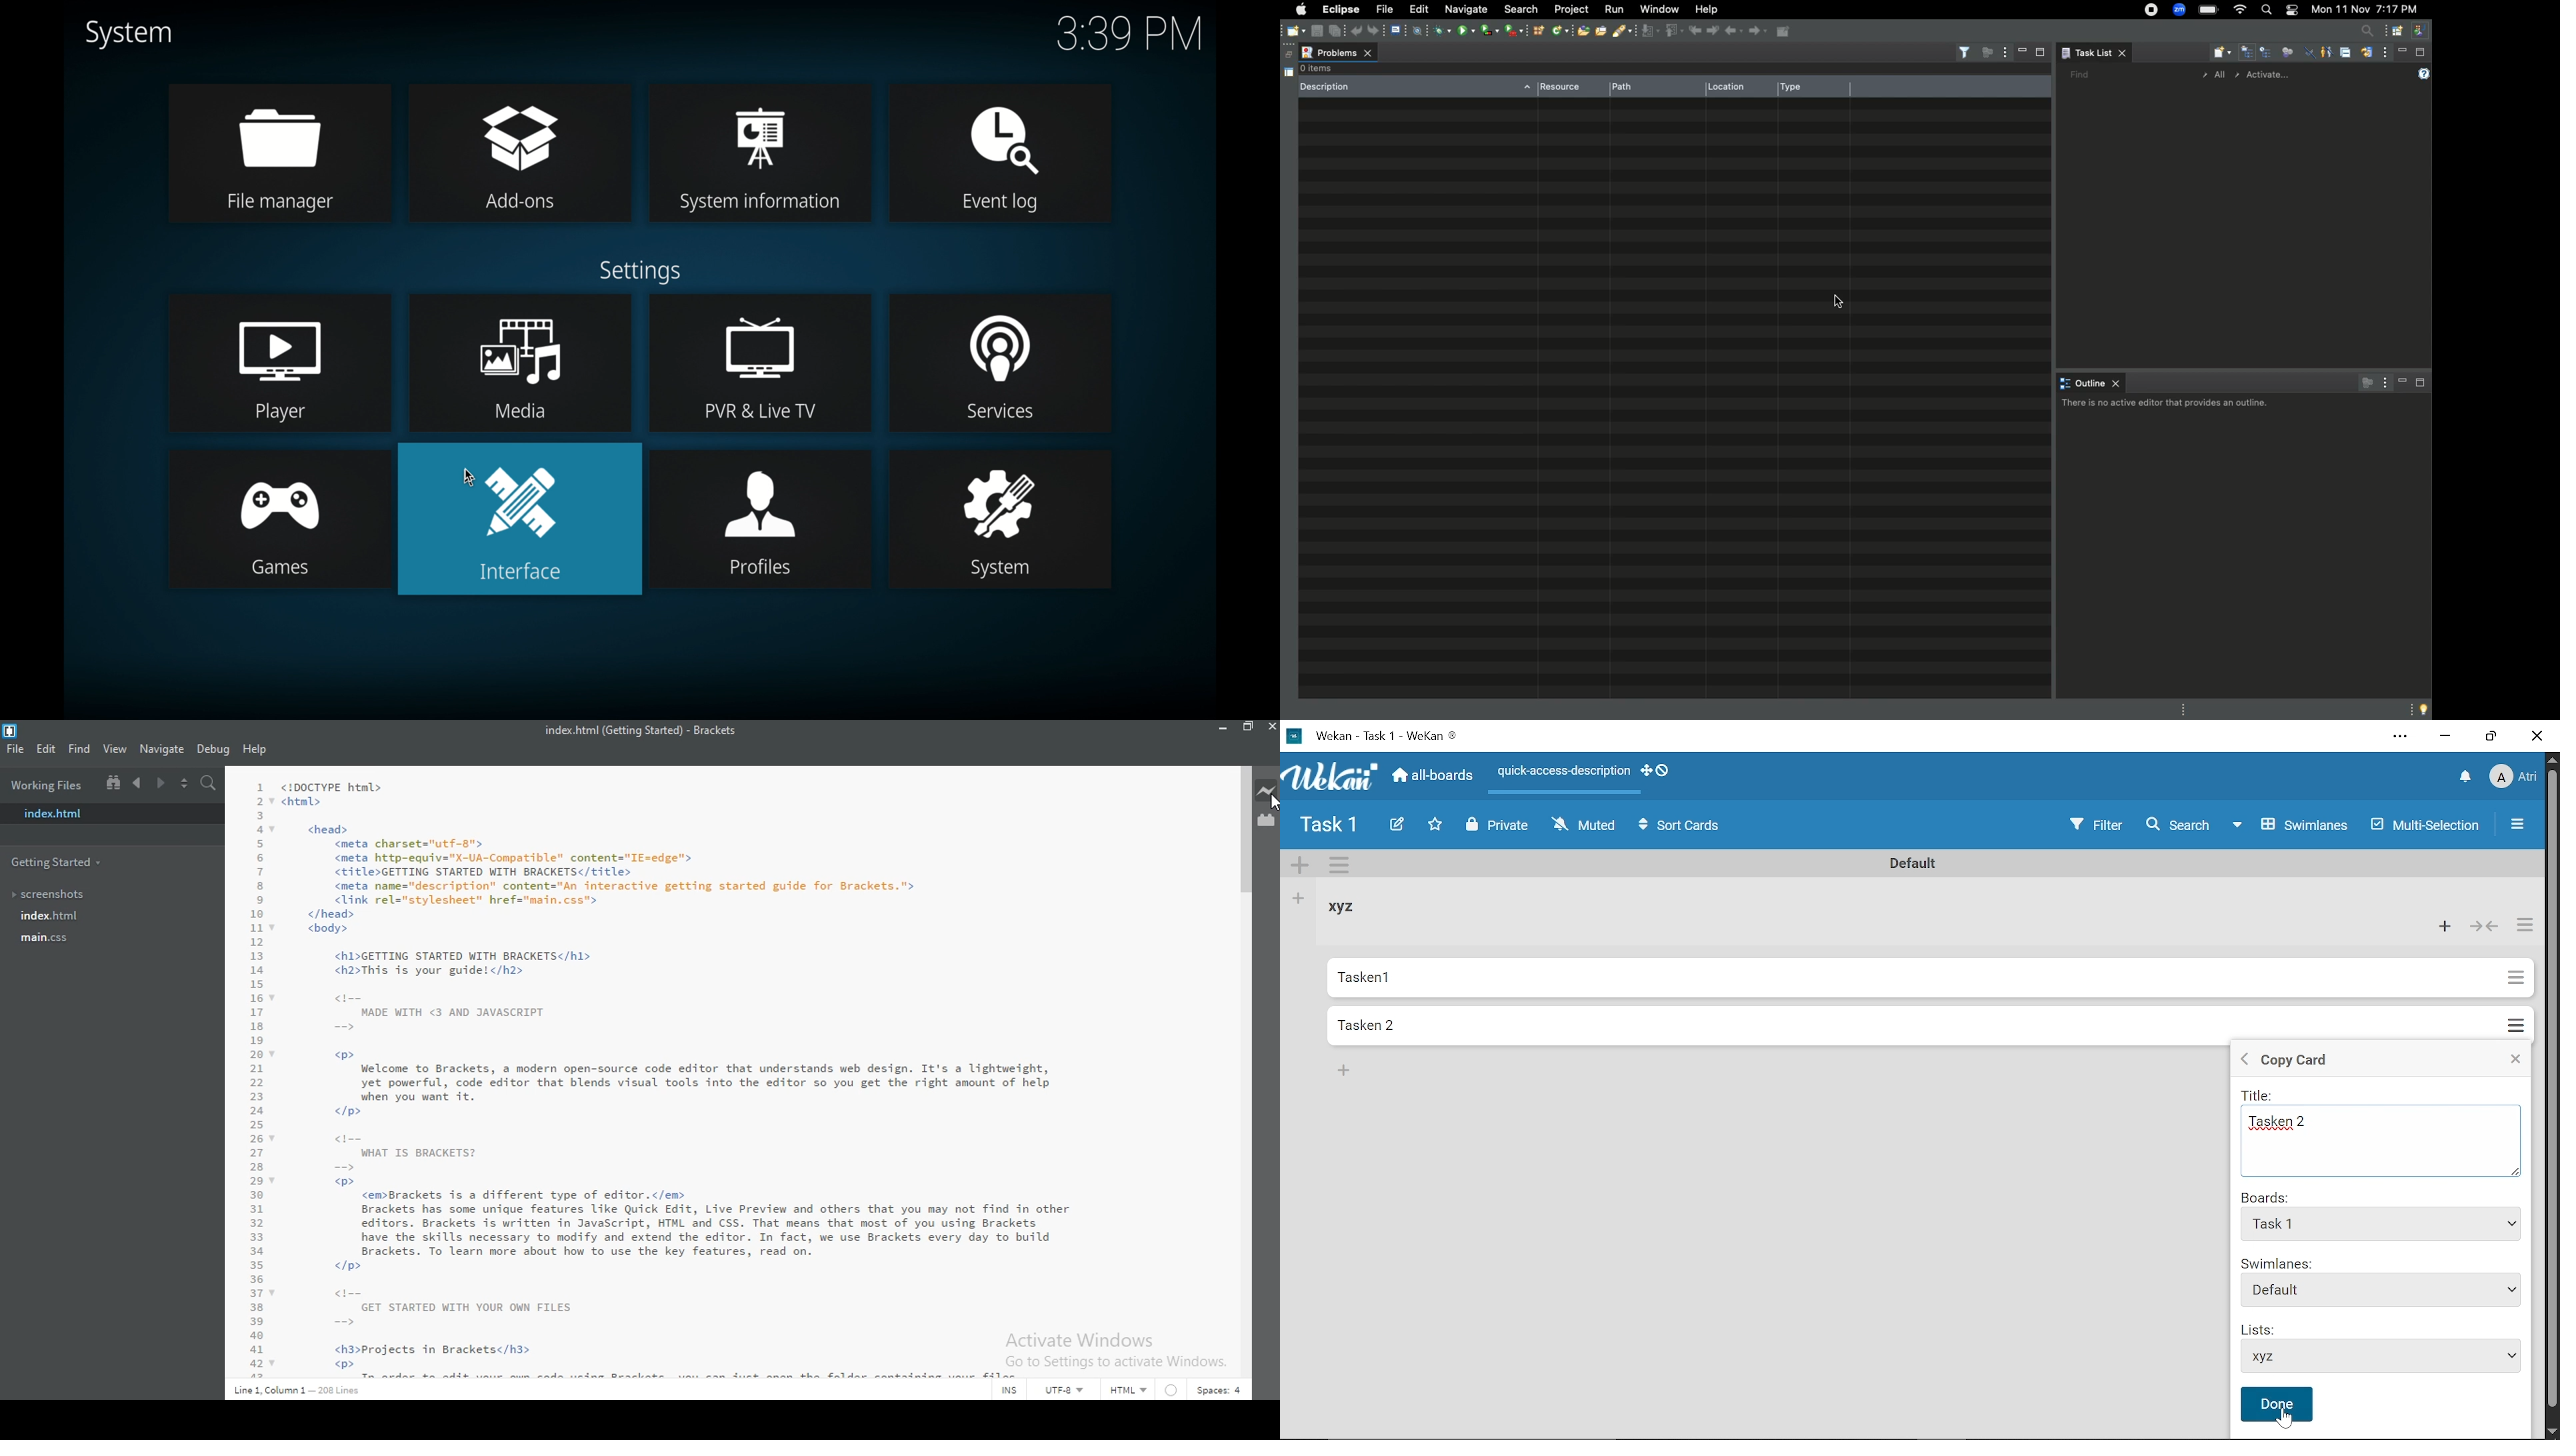 The width and height of the screenshot is (2576, 1456). Describe the element at coordinates (216, 749) in the screenshot. I see `Debug` at that location.